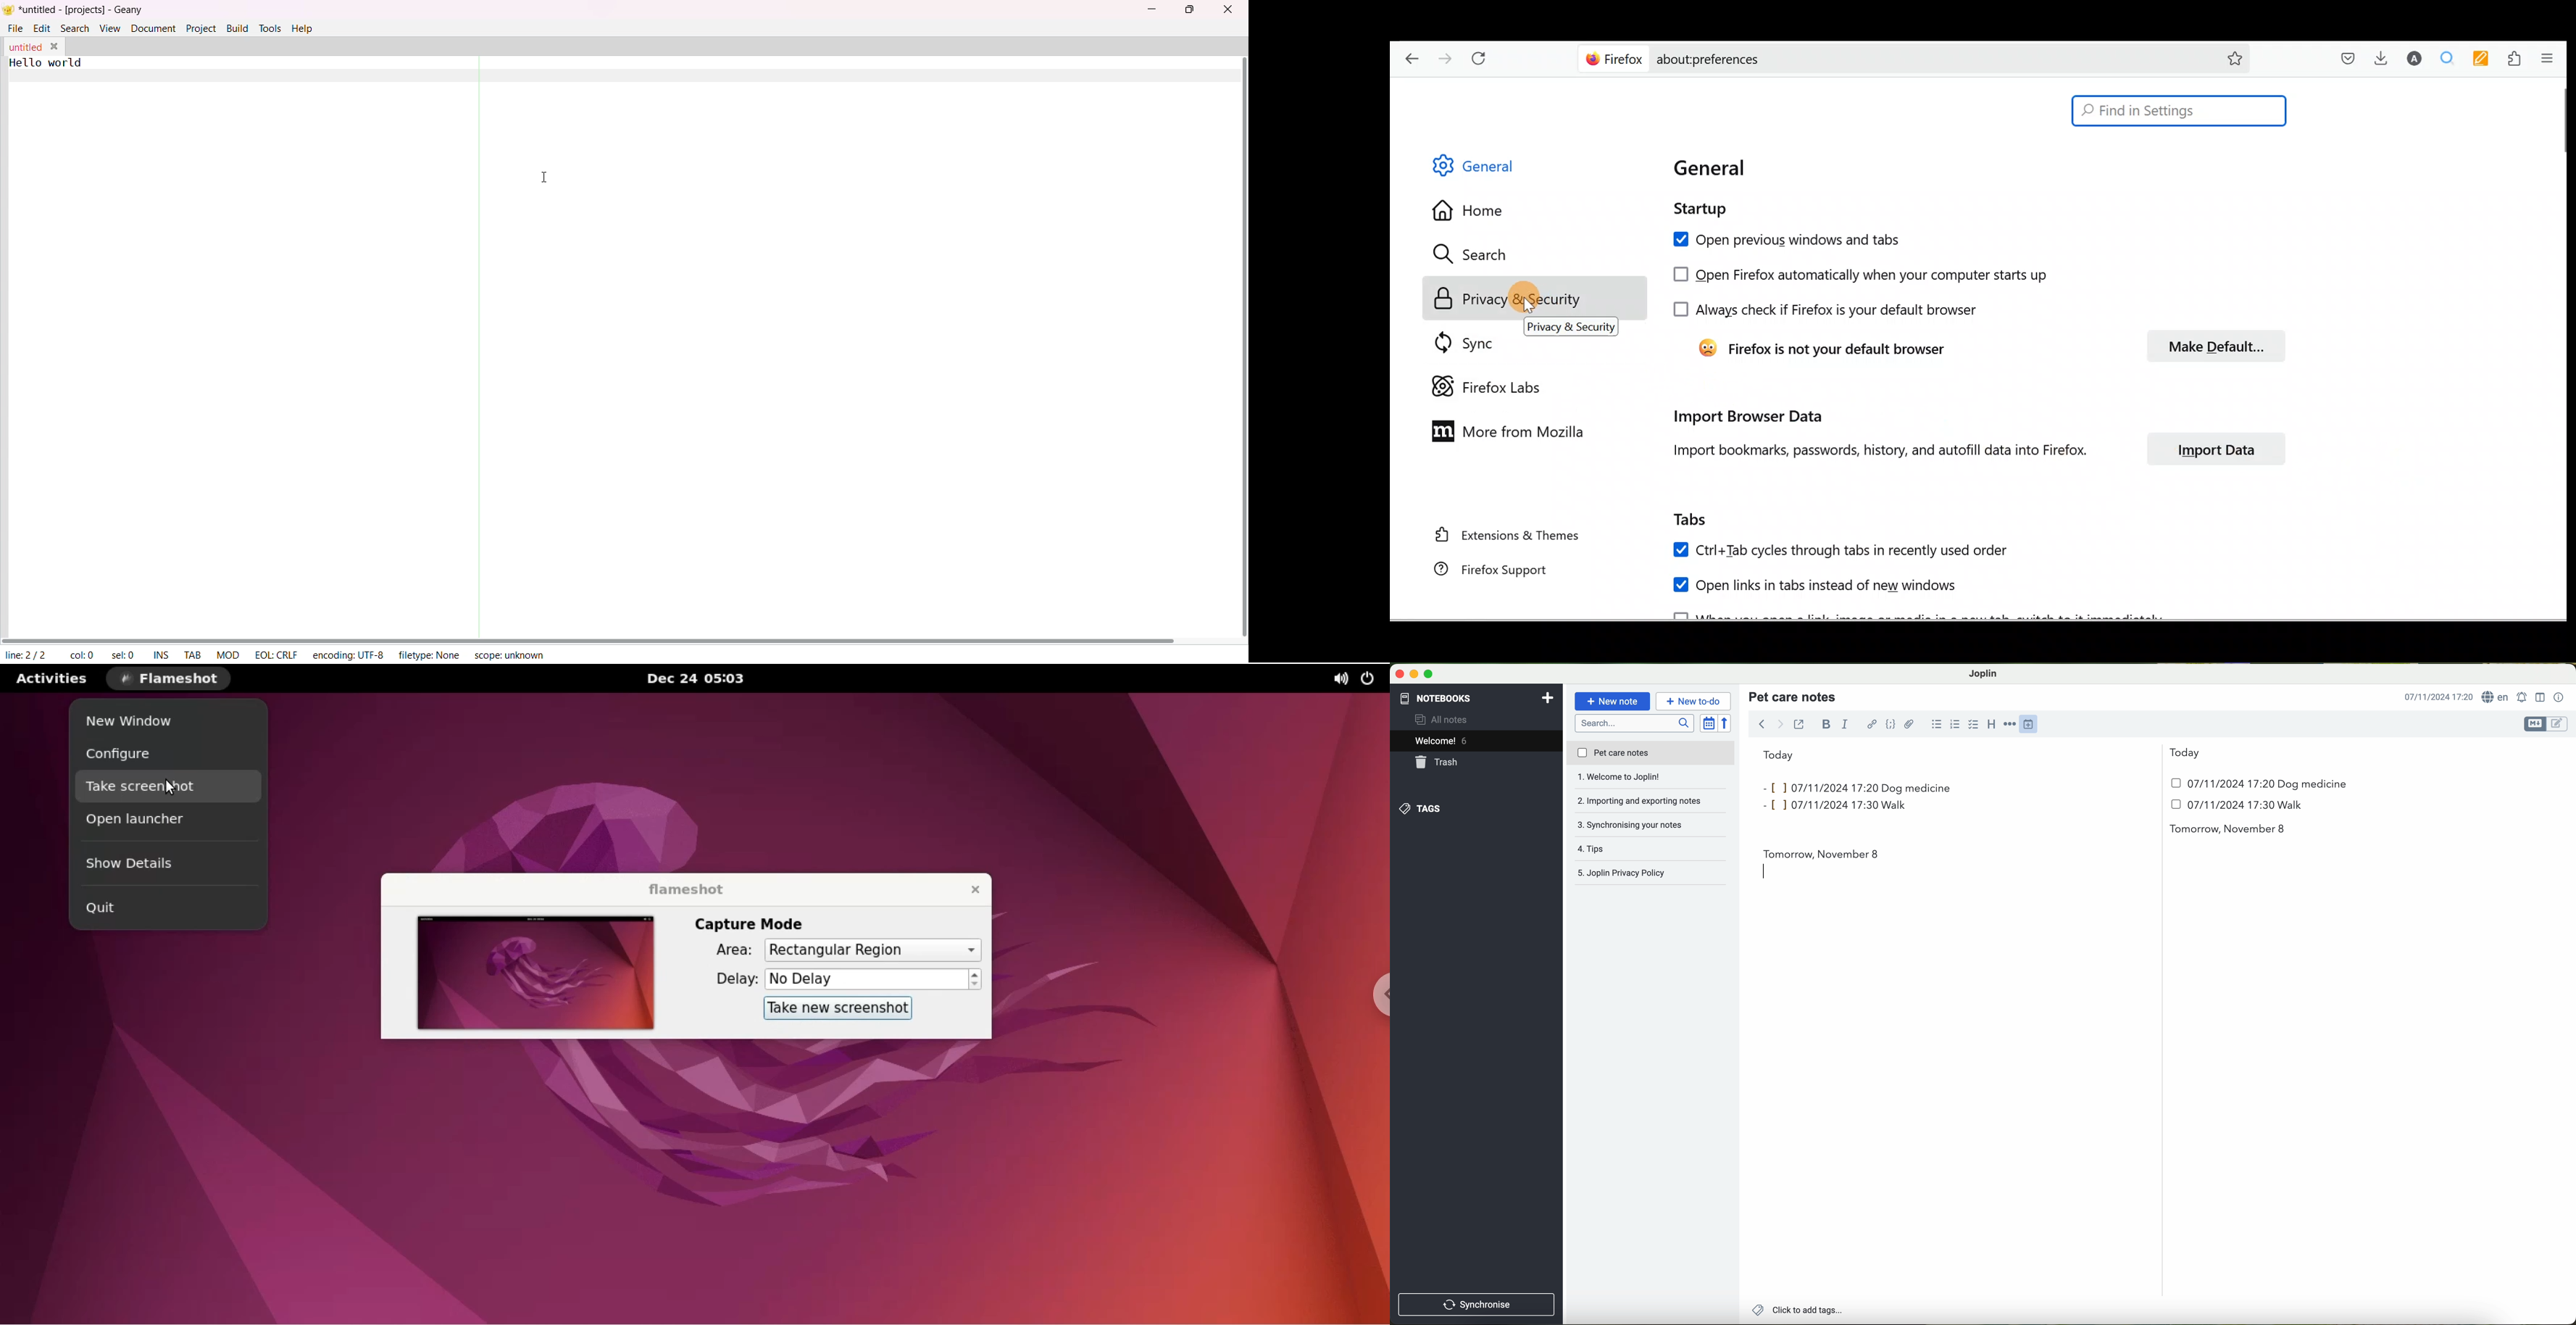  Describe the element at coordinates (1444, 720) in the screenshot. I see `all notes` at that location.